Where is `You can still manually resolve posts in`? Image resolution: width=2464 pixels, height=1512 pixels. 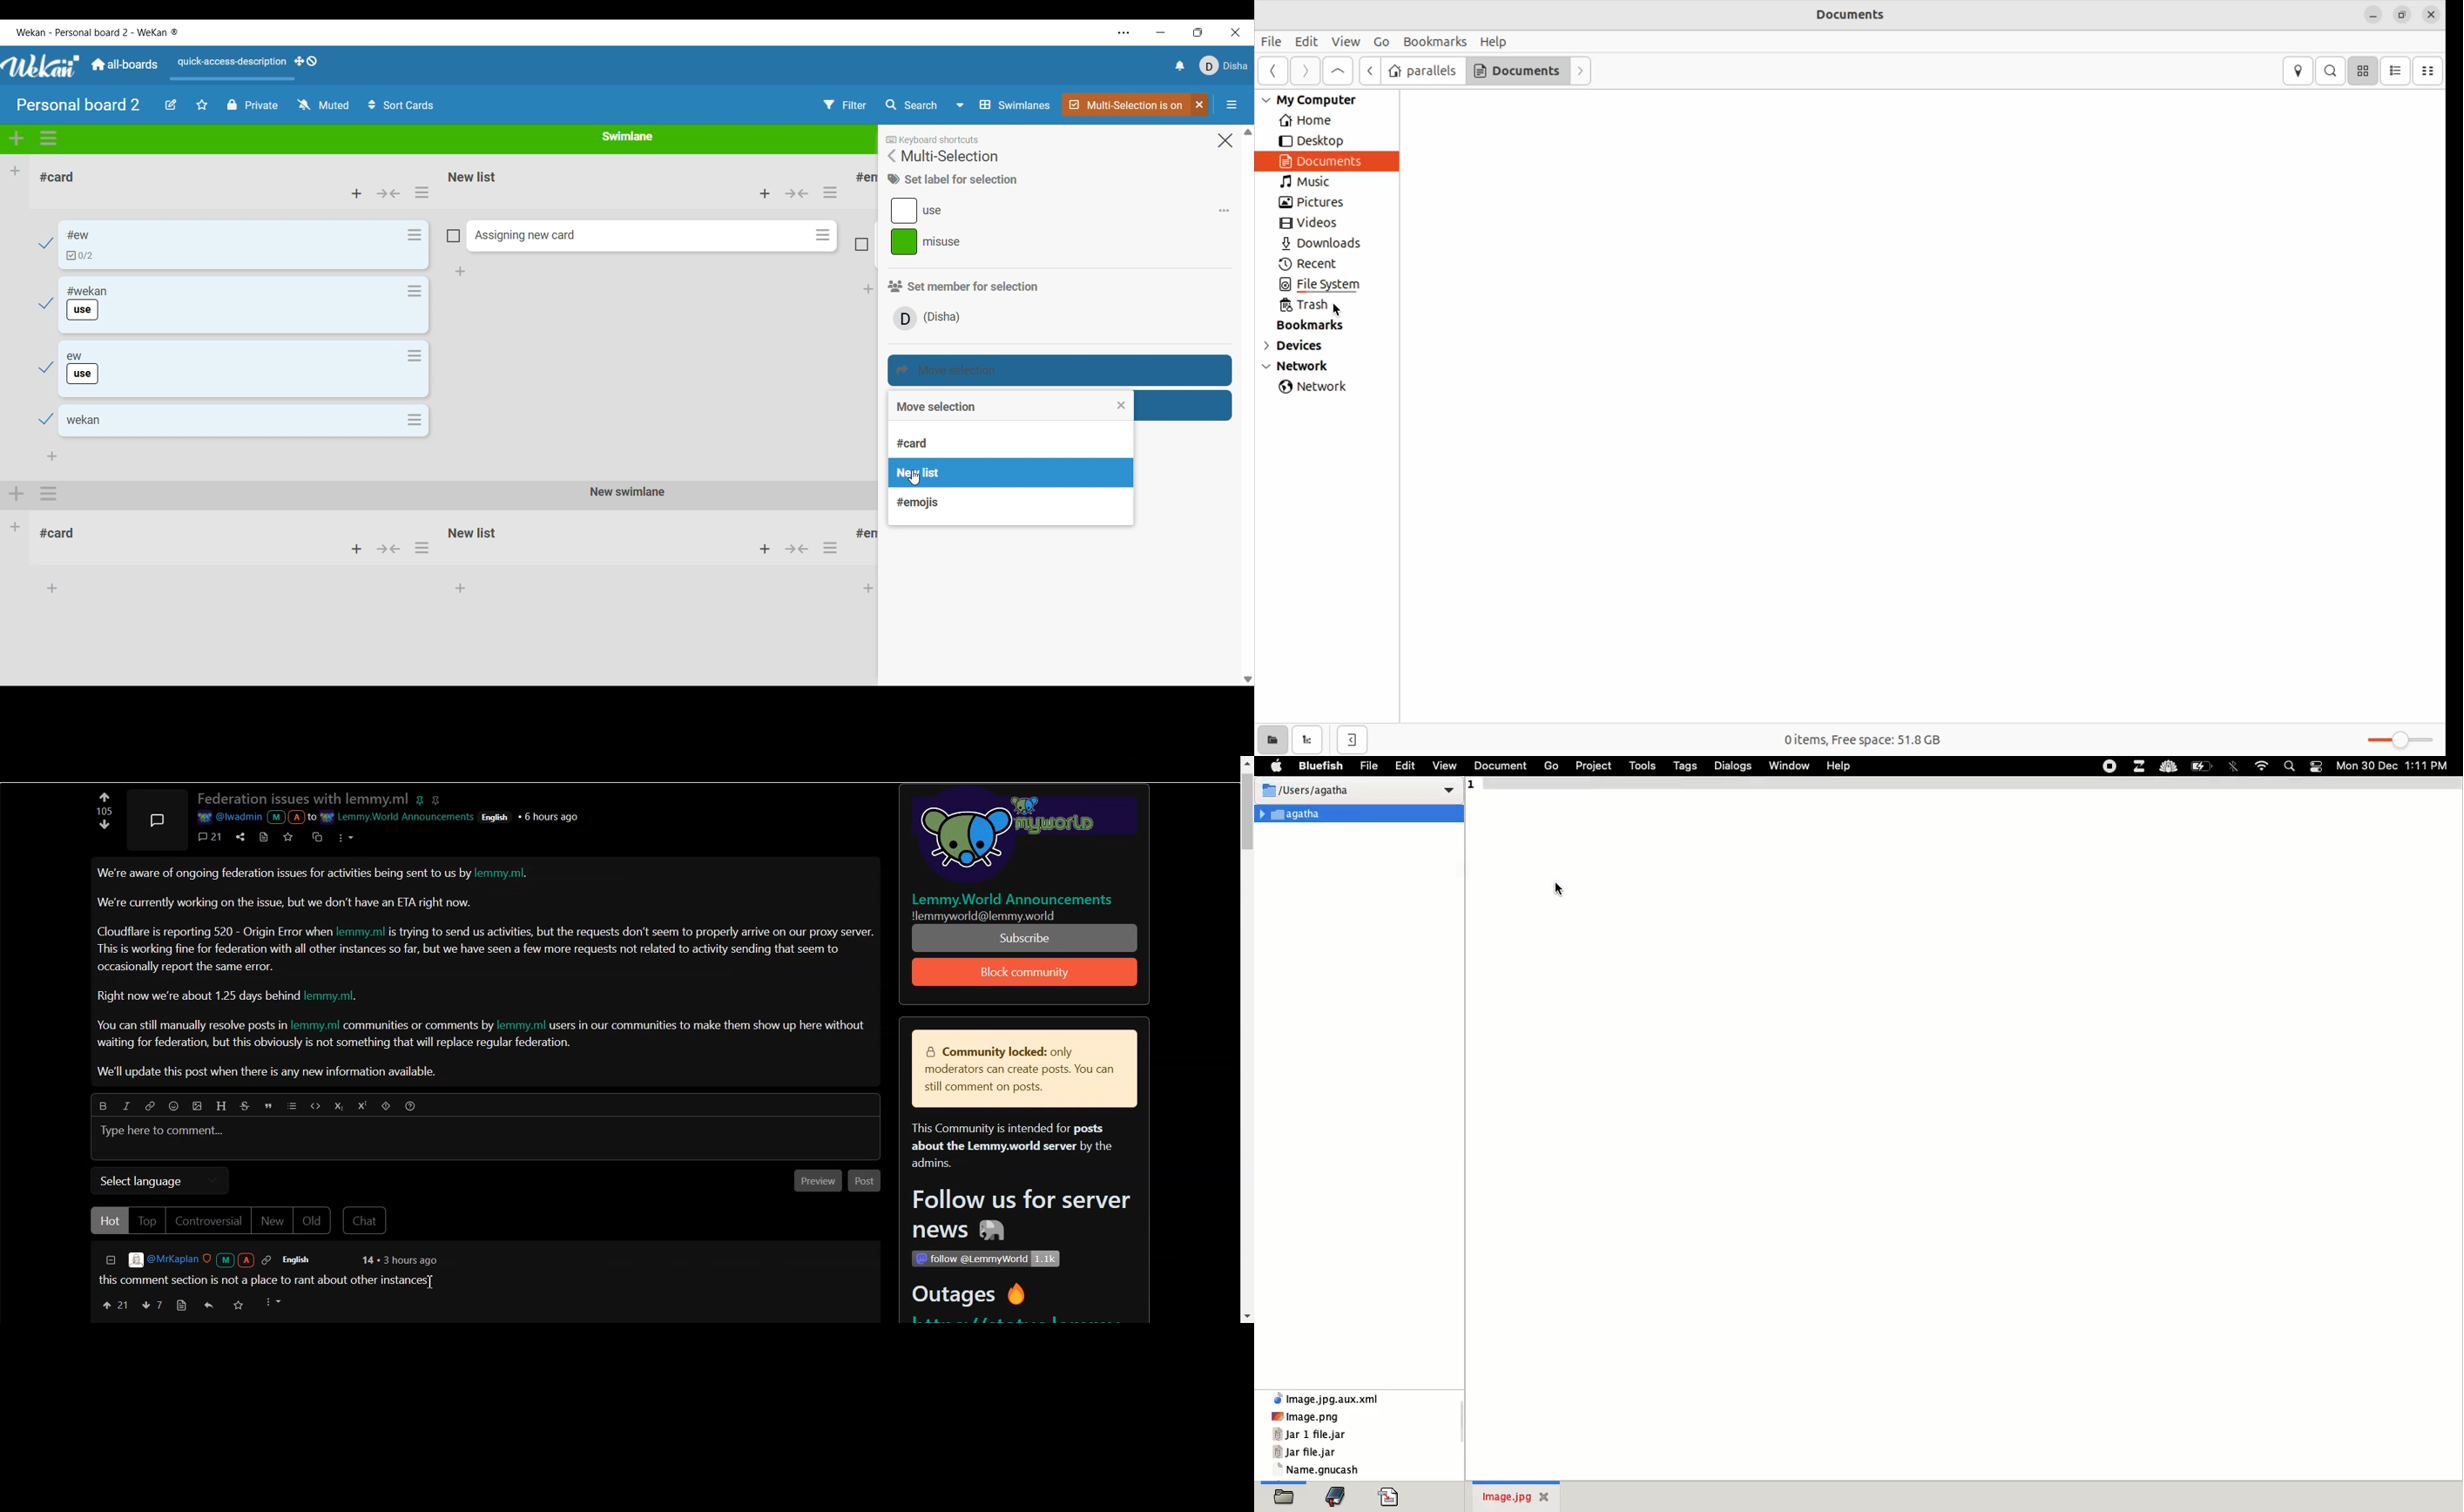 You can still manually resolve posts in is located at coordinates (188, 1027).